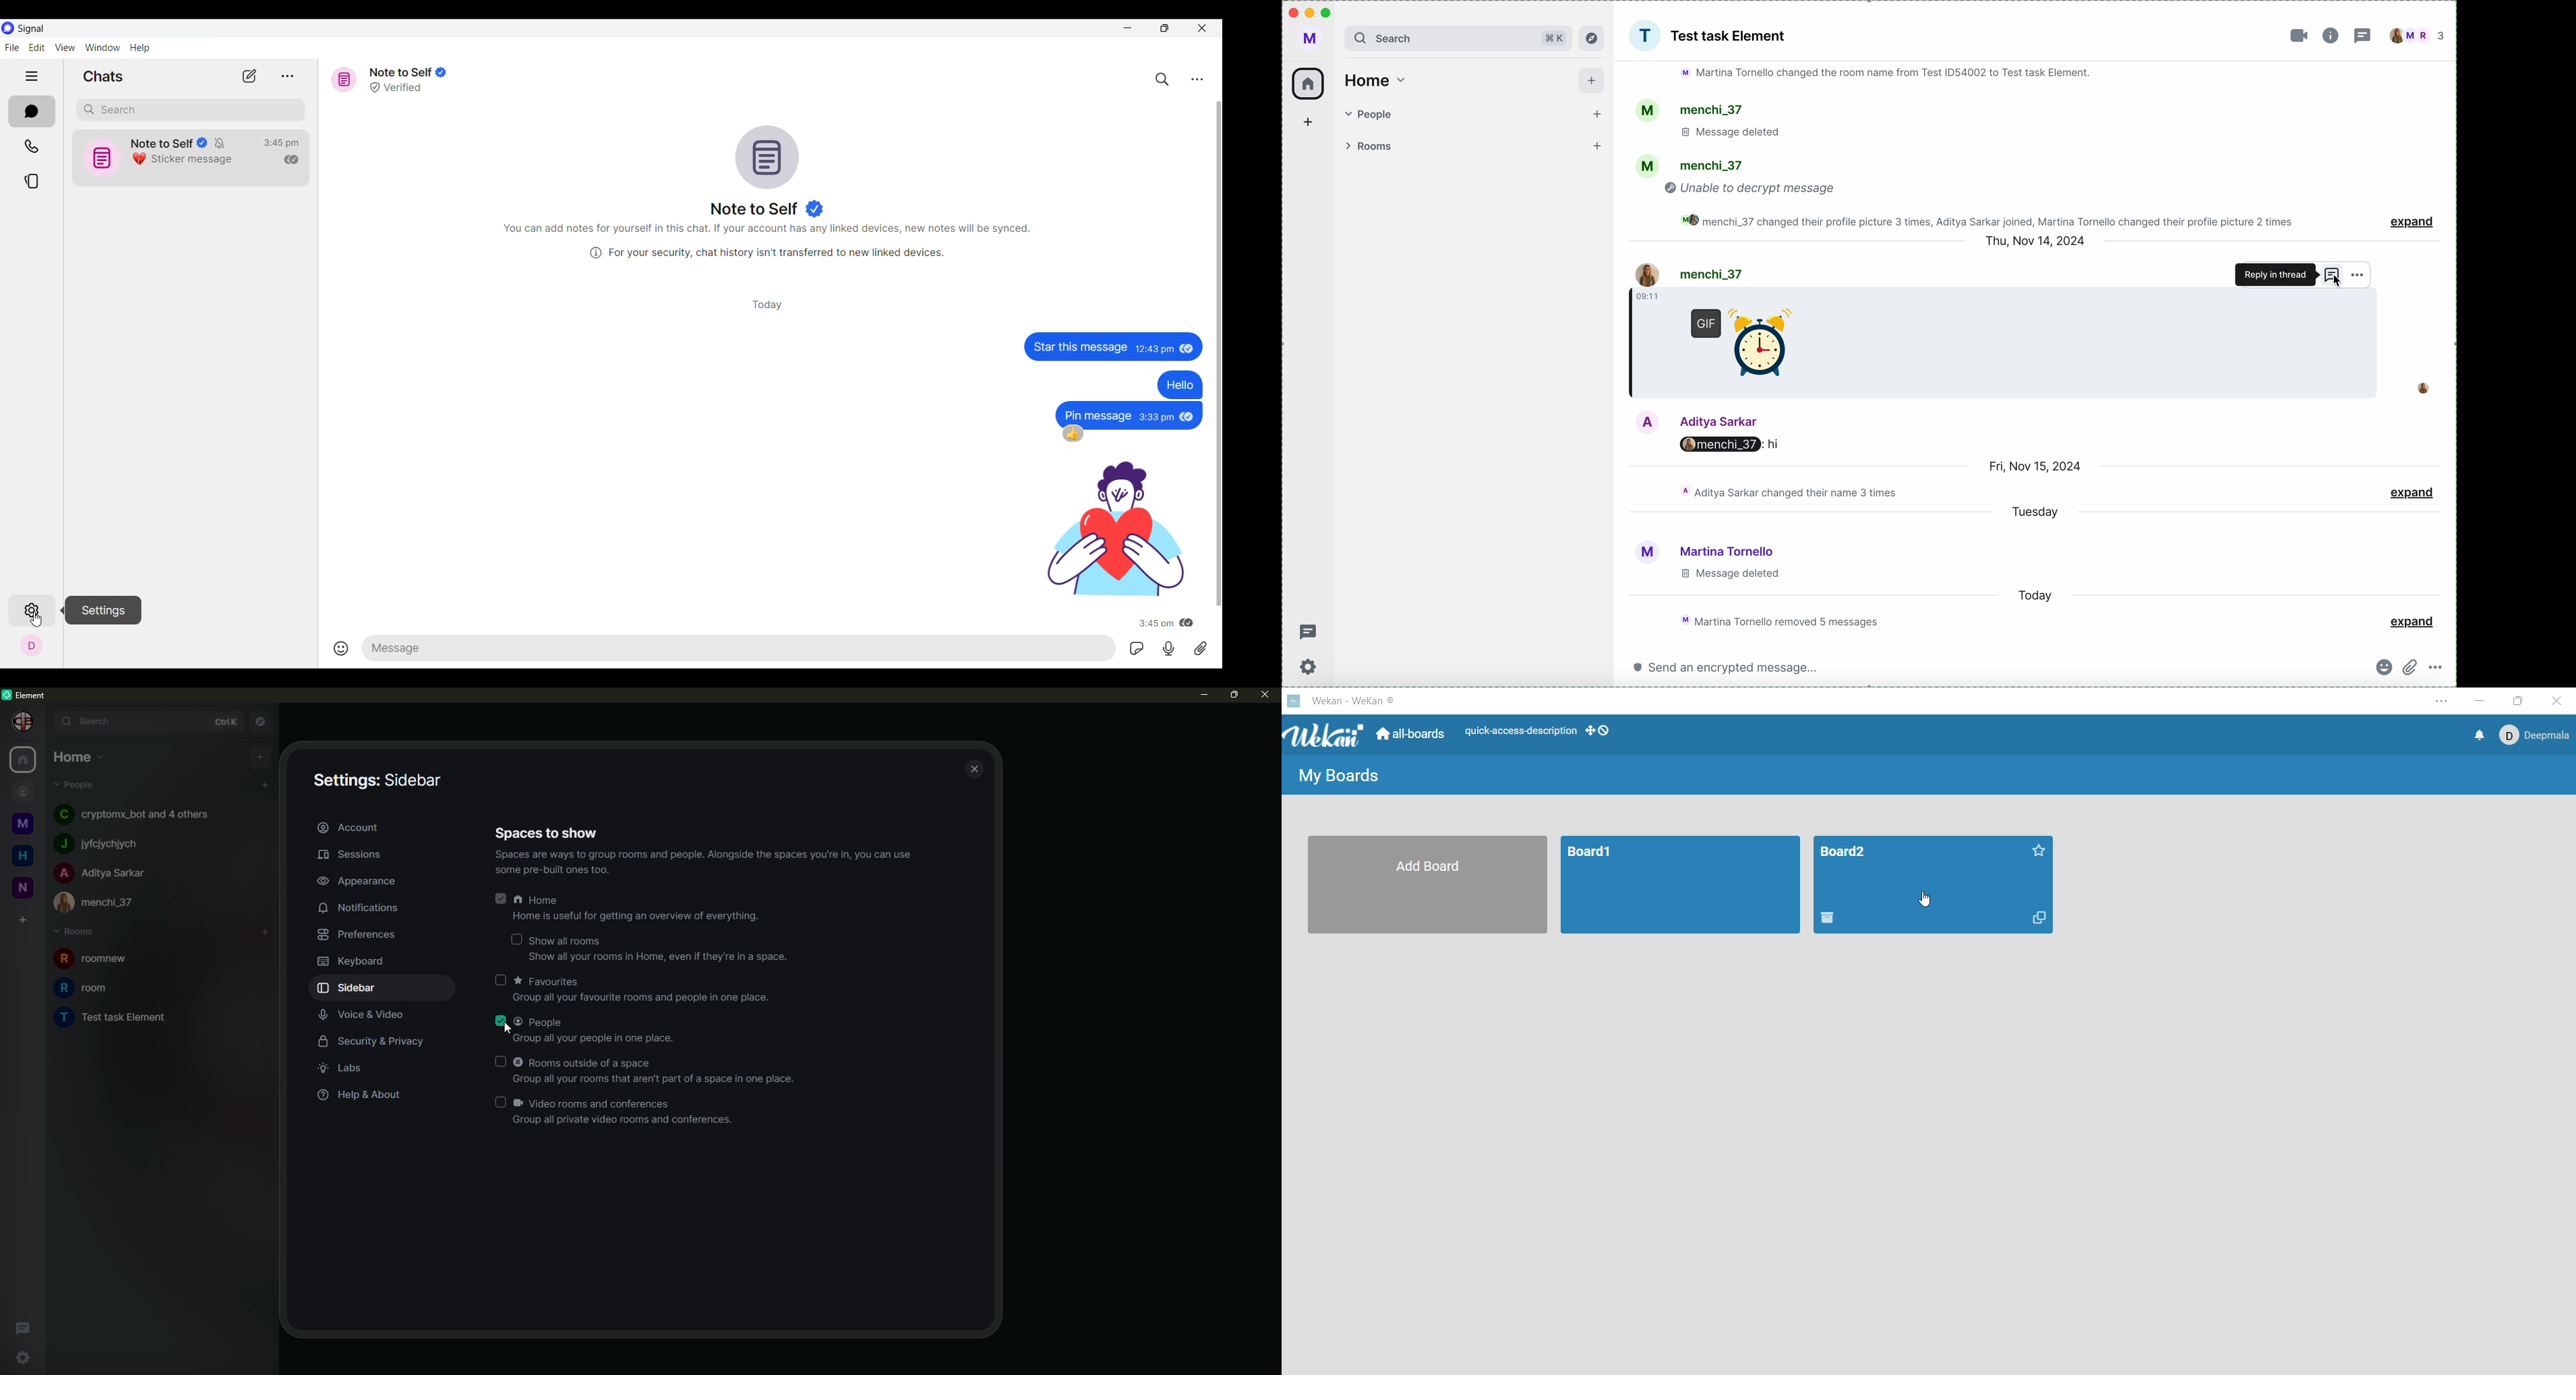 This screenshot has width=2576, height=1400. What do you see at coordinates (25, 1359) in the screenshot?
I see `quick settigs` at bounding box center [25, 1359].